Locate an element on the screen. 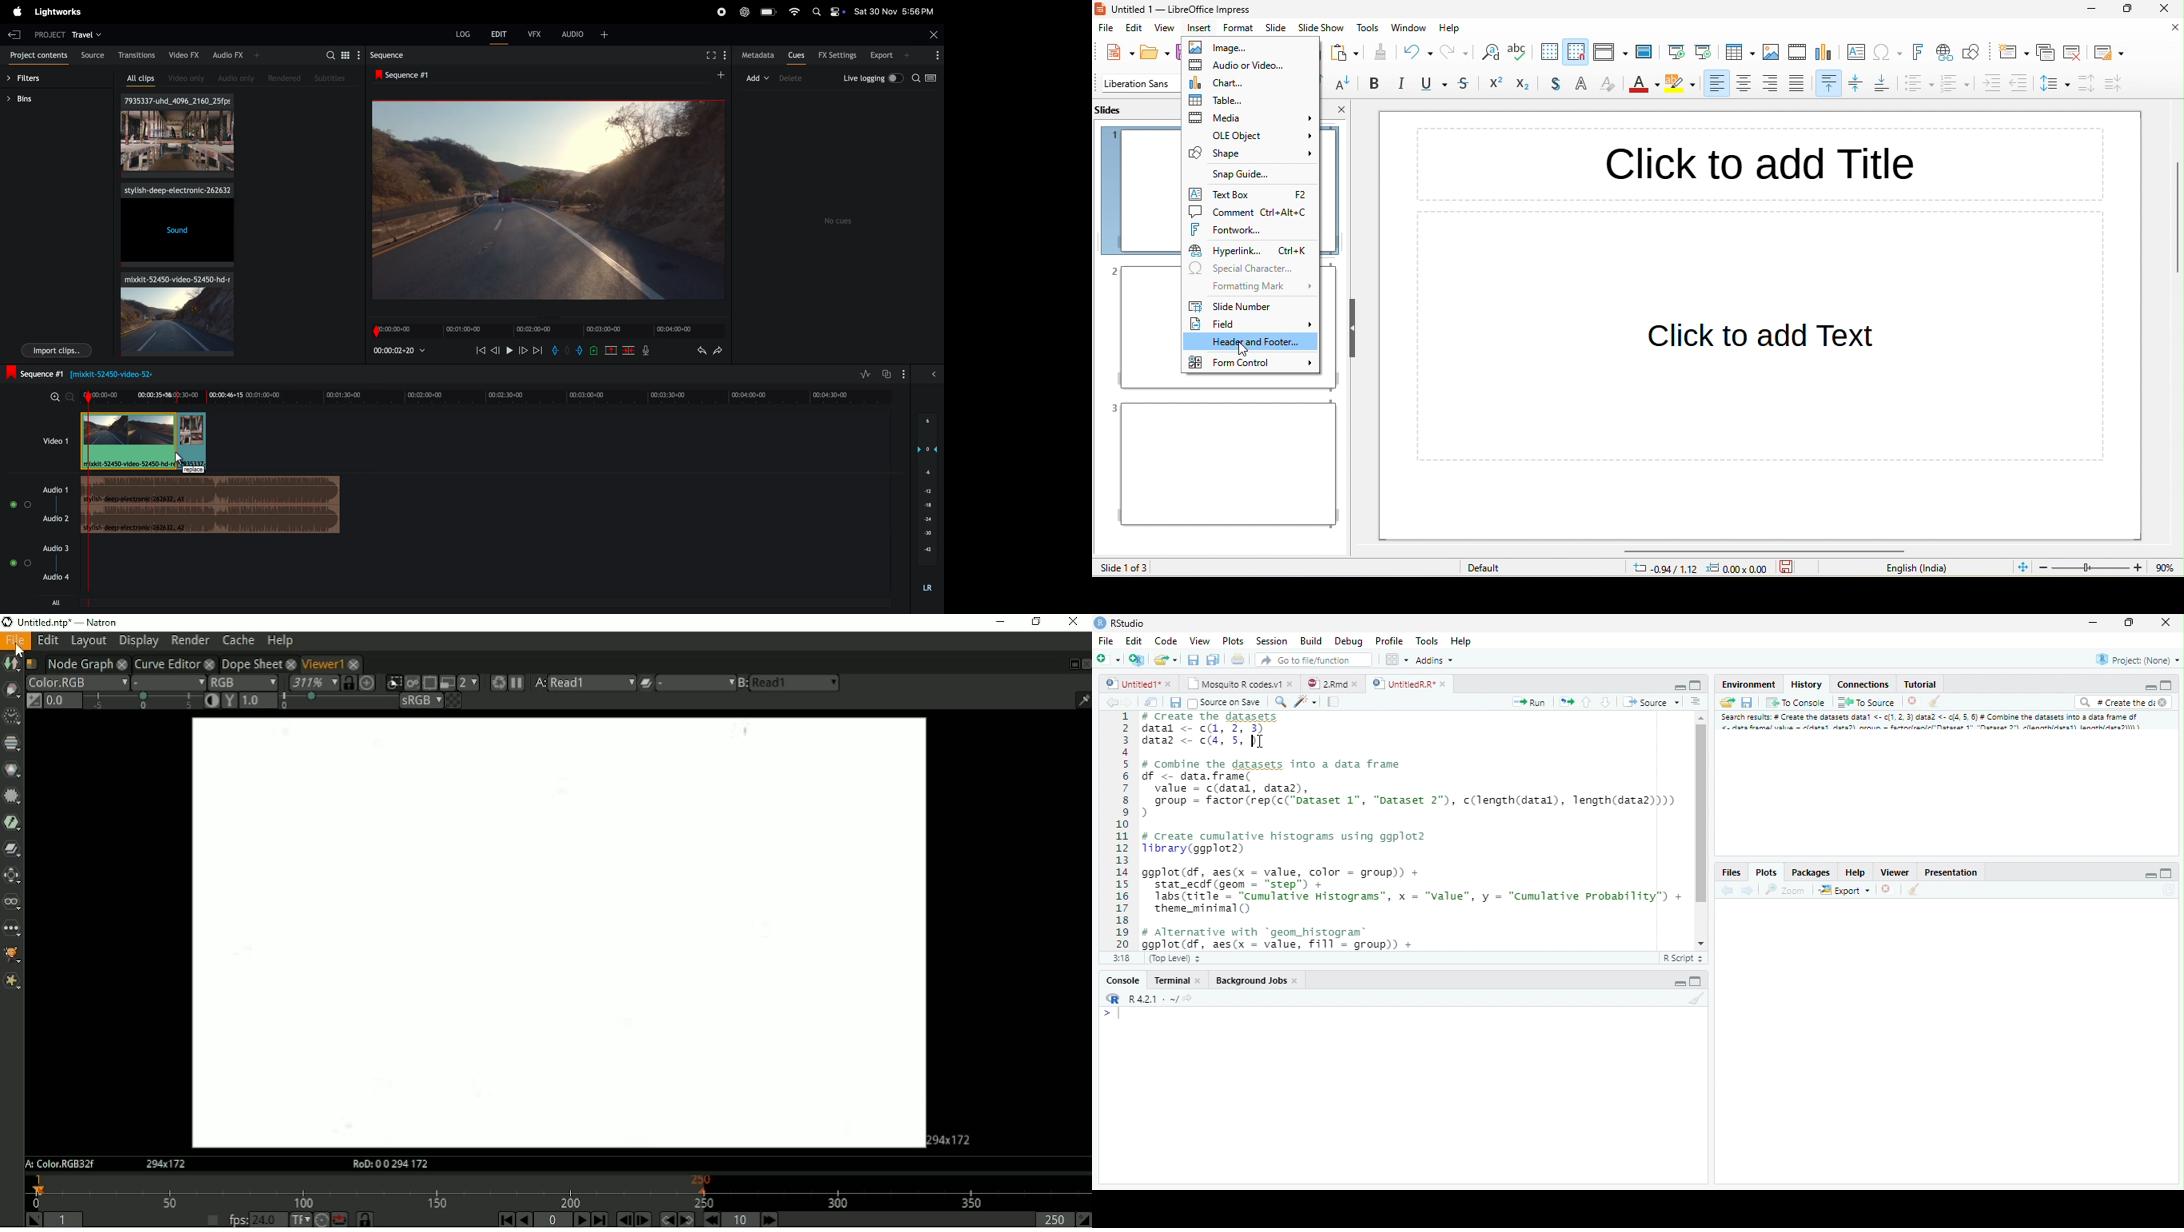  Code is located at coordinates (1165, 642).